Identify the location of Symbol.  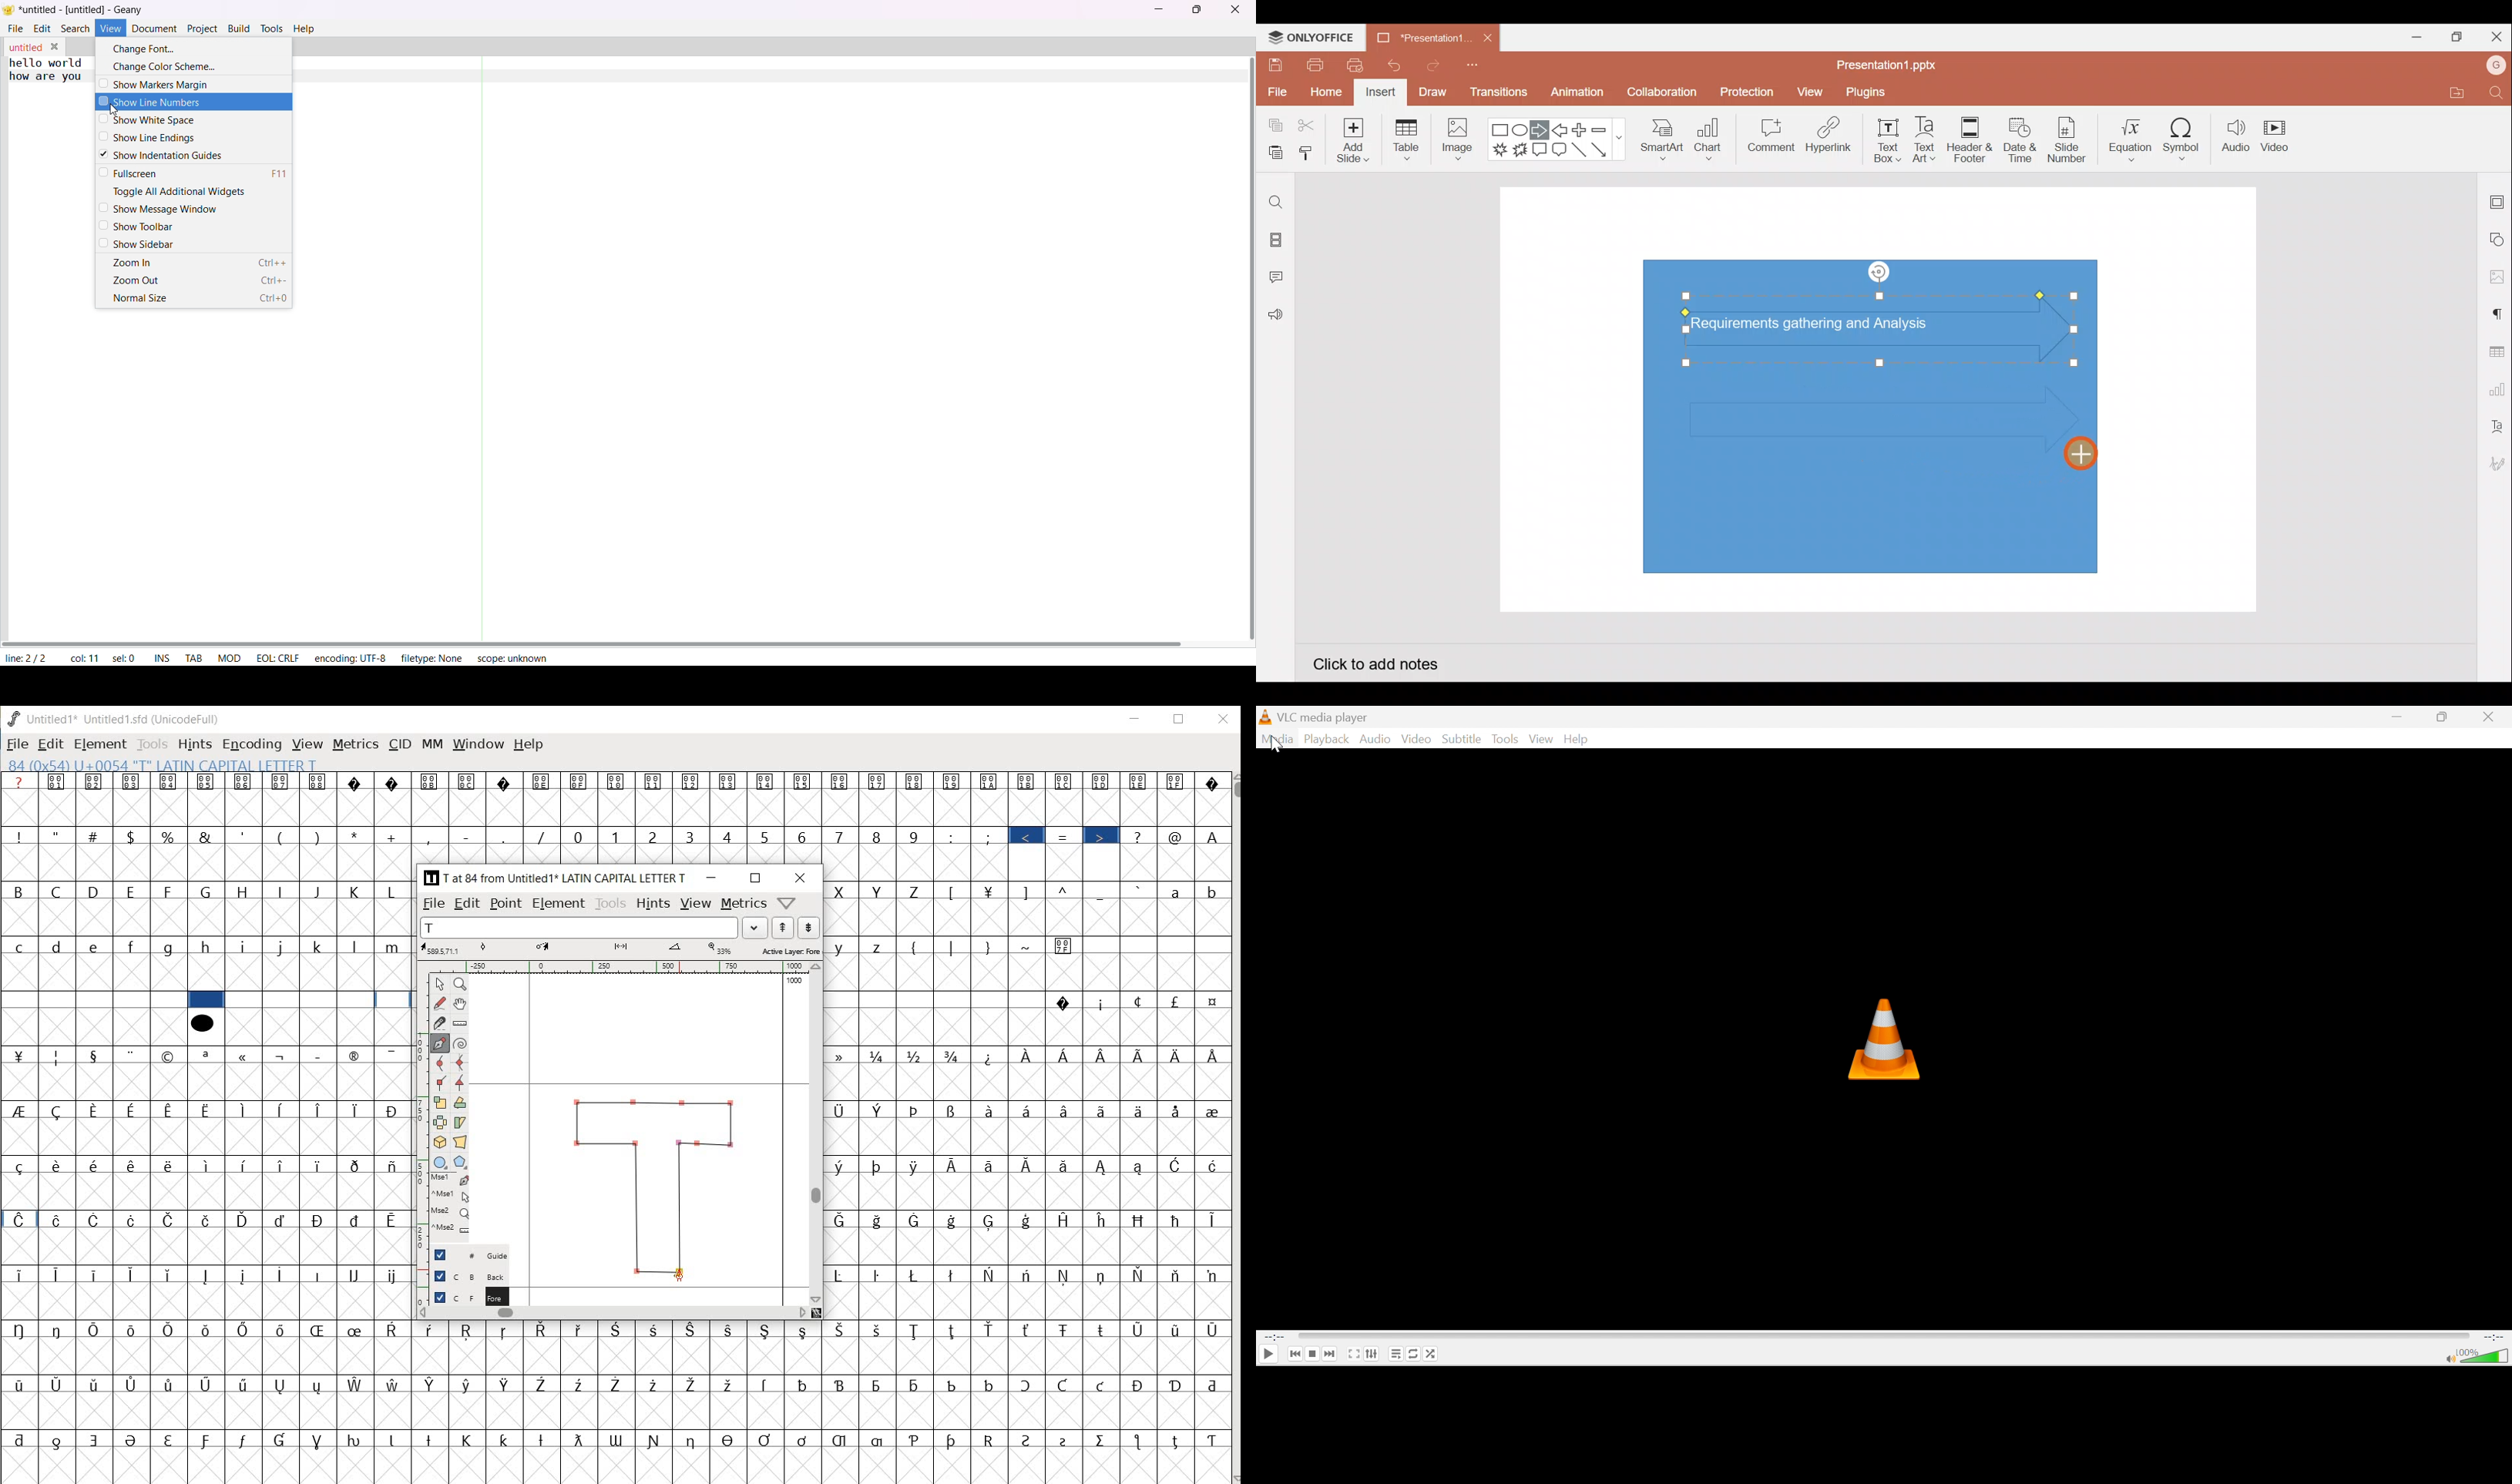
(991, 1439).